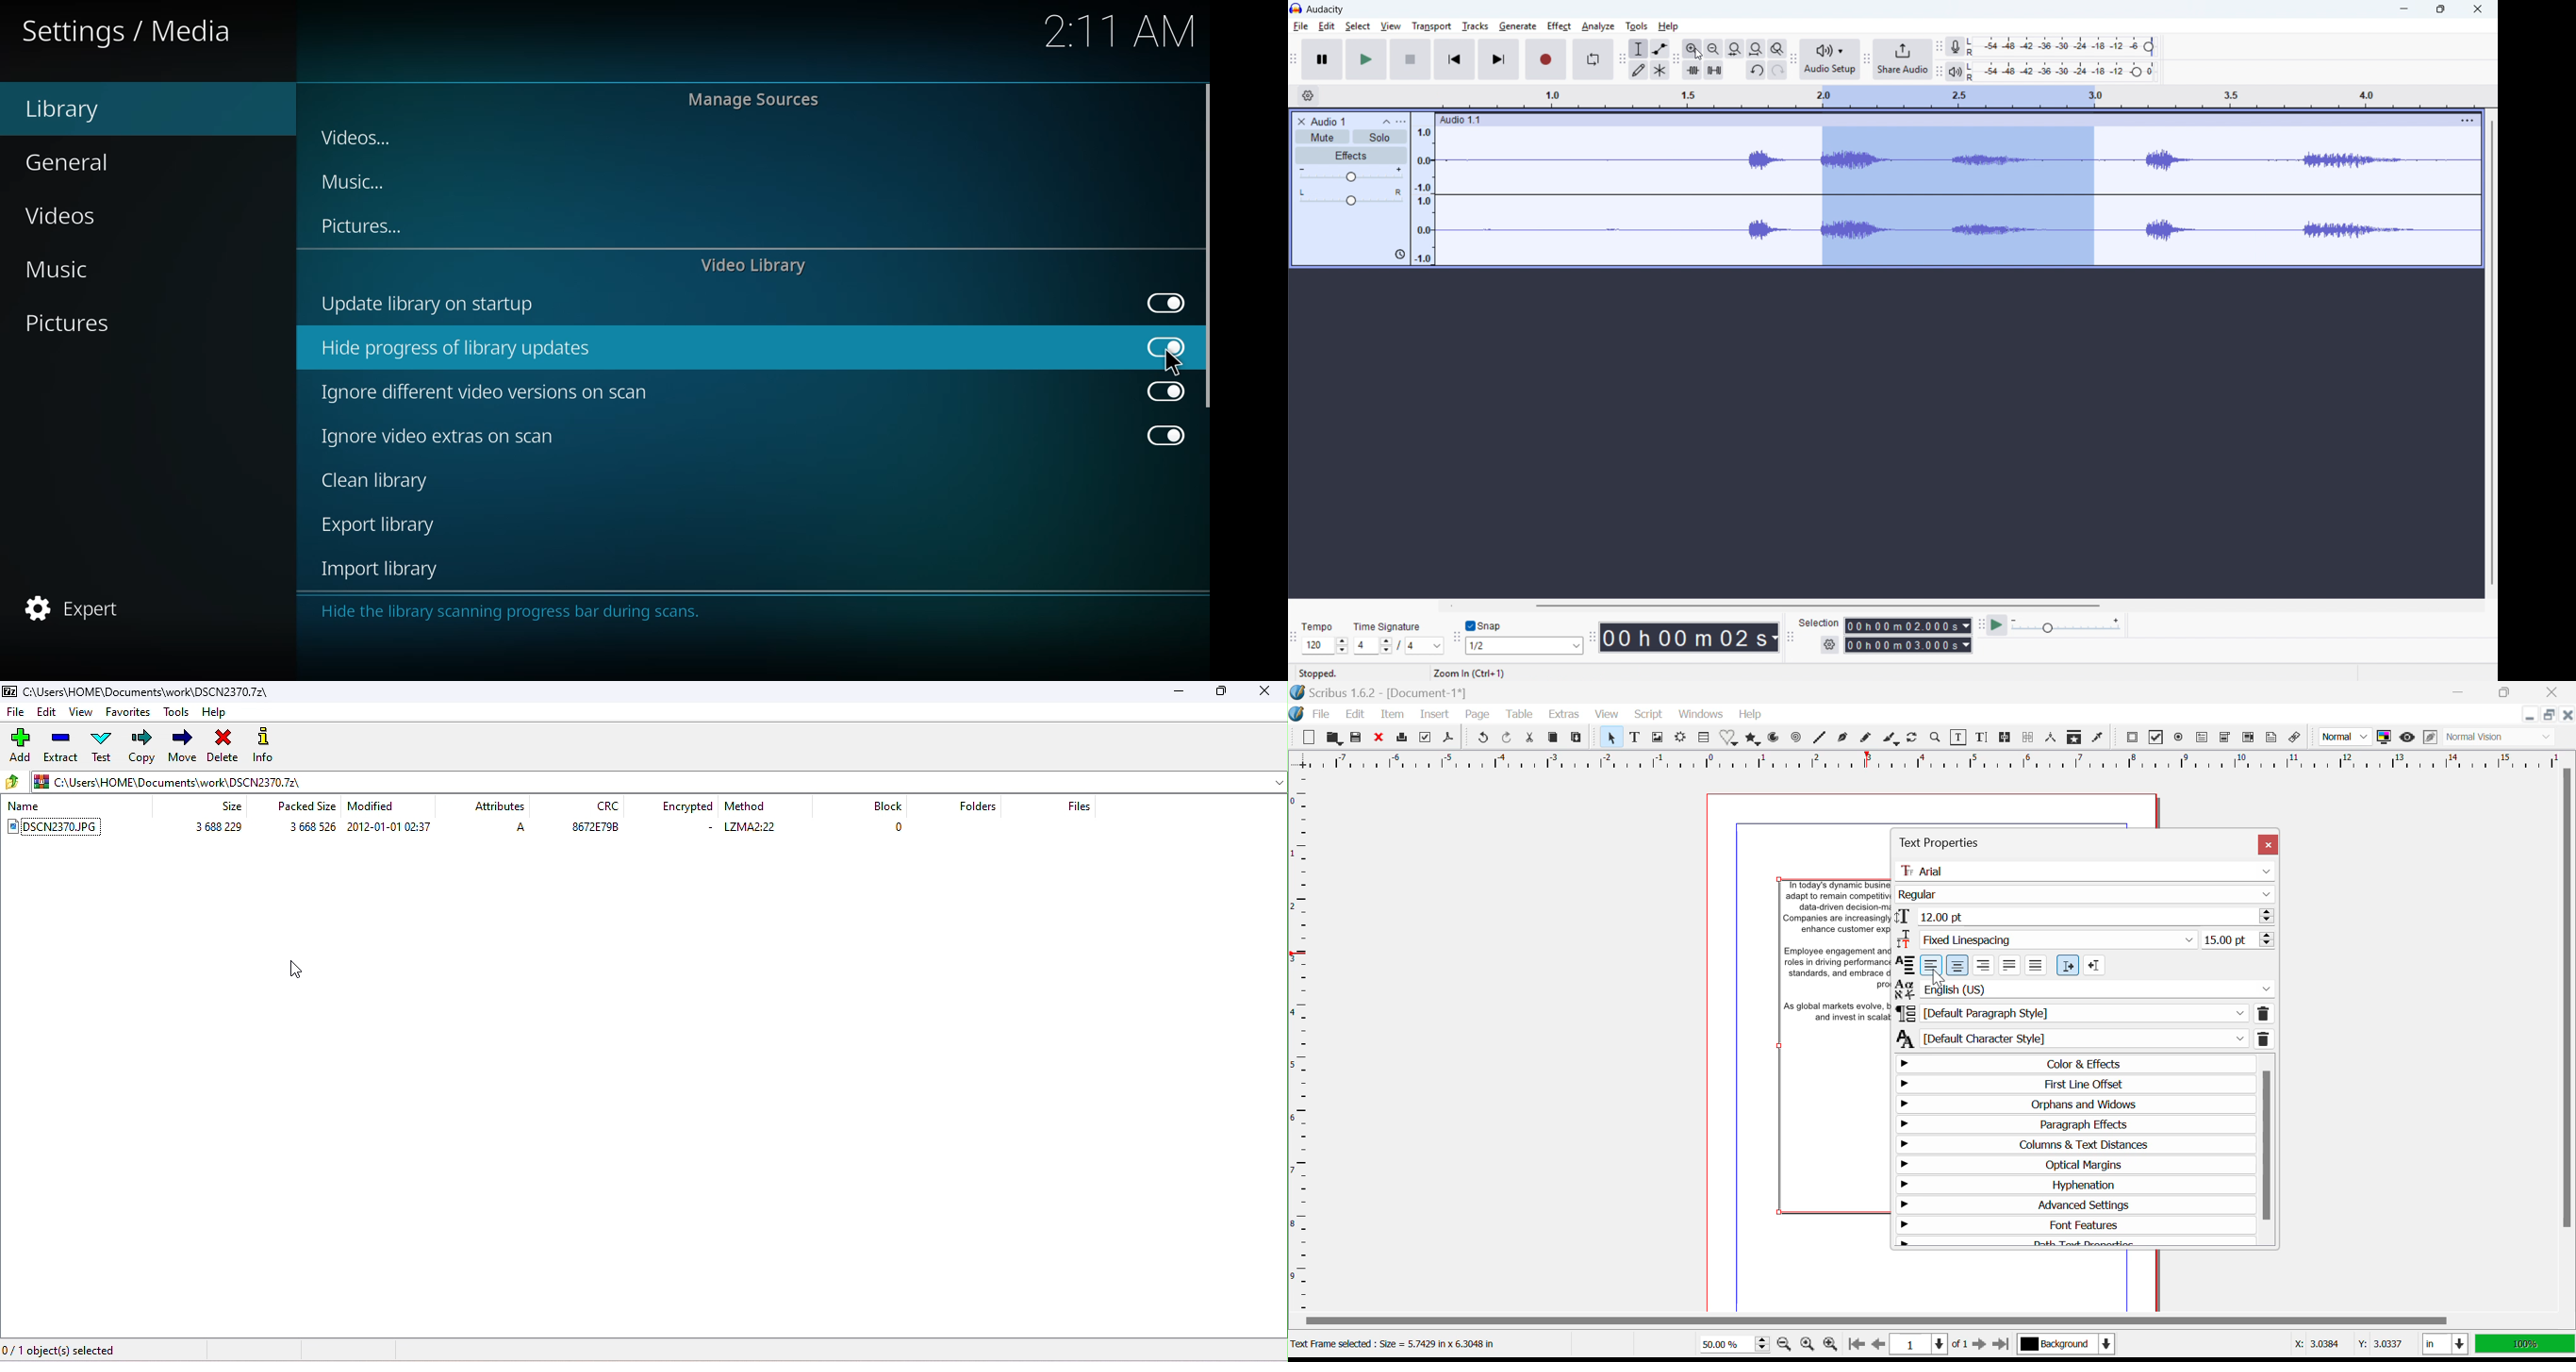  Describe the element at coordinates (1328, 121) in the screenshot. I see `Audio 1` at that location.